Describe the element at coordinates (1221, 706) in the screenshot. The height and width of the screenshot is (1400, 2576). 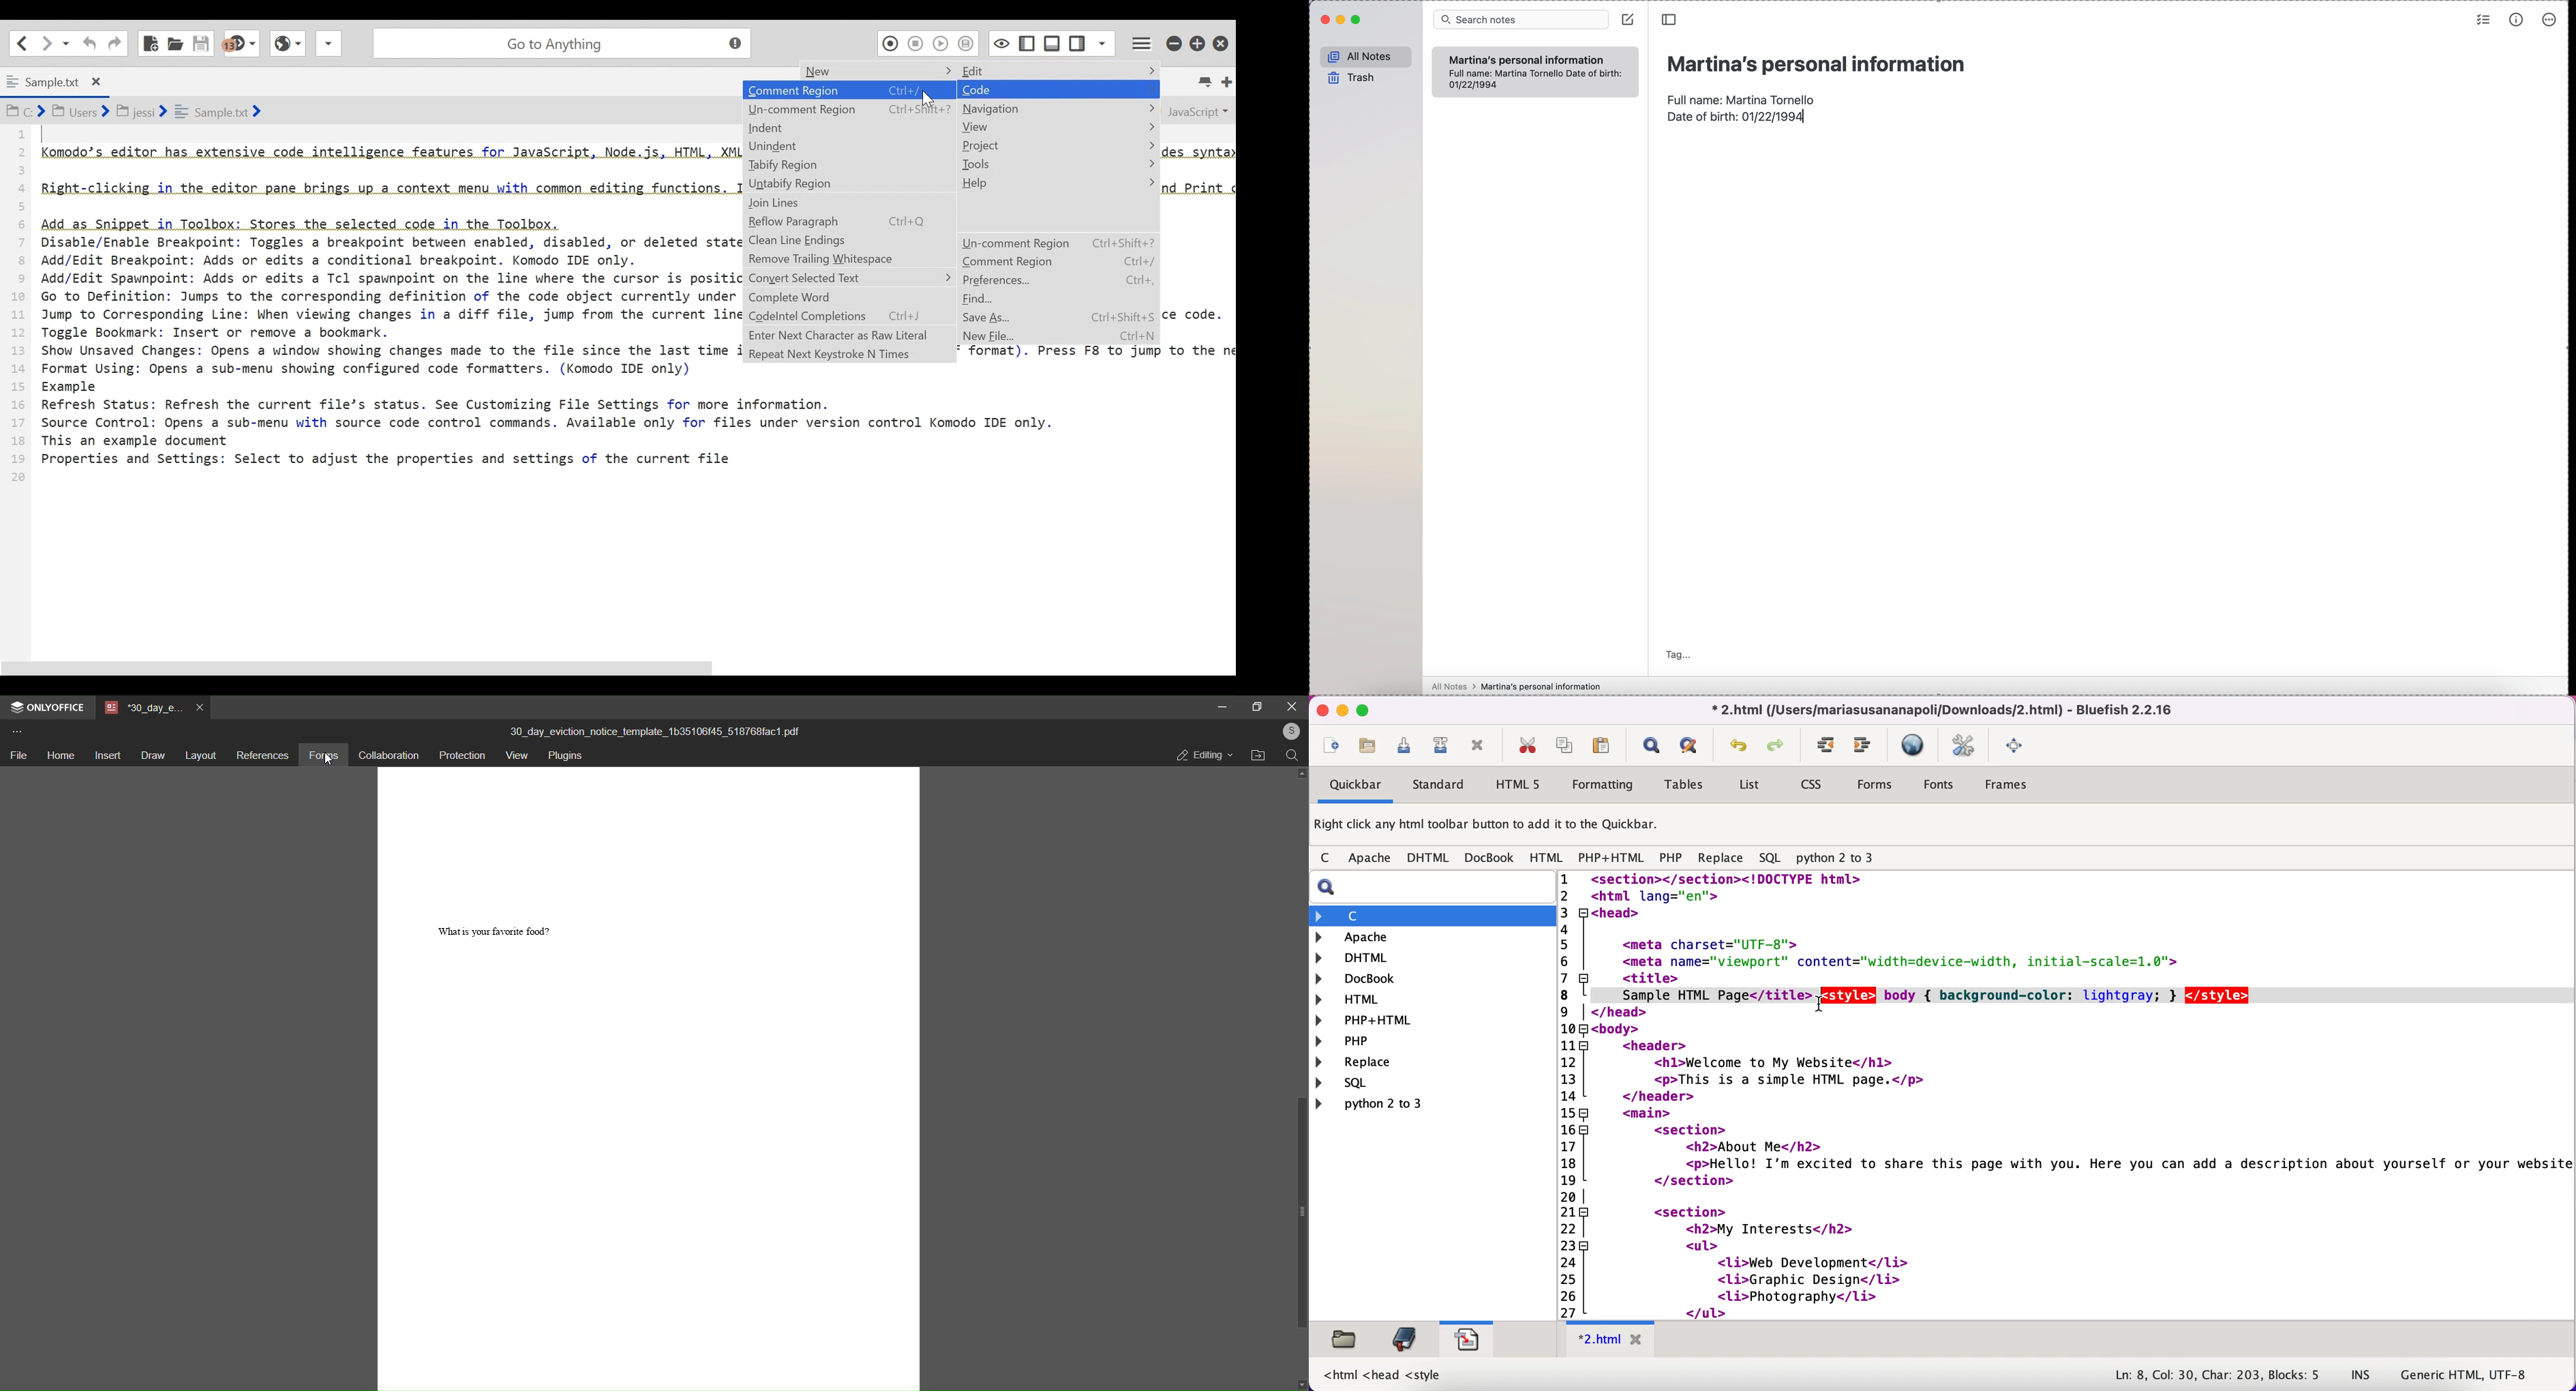
I see `minimize` at that location.